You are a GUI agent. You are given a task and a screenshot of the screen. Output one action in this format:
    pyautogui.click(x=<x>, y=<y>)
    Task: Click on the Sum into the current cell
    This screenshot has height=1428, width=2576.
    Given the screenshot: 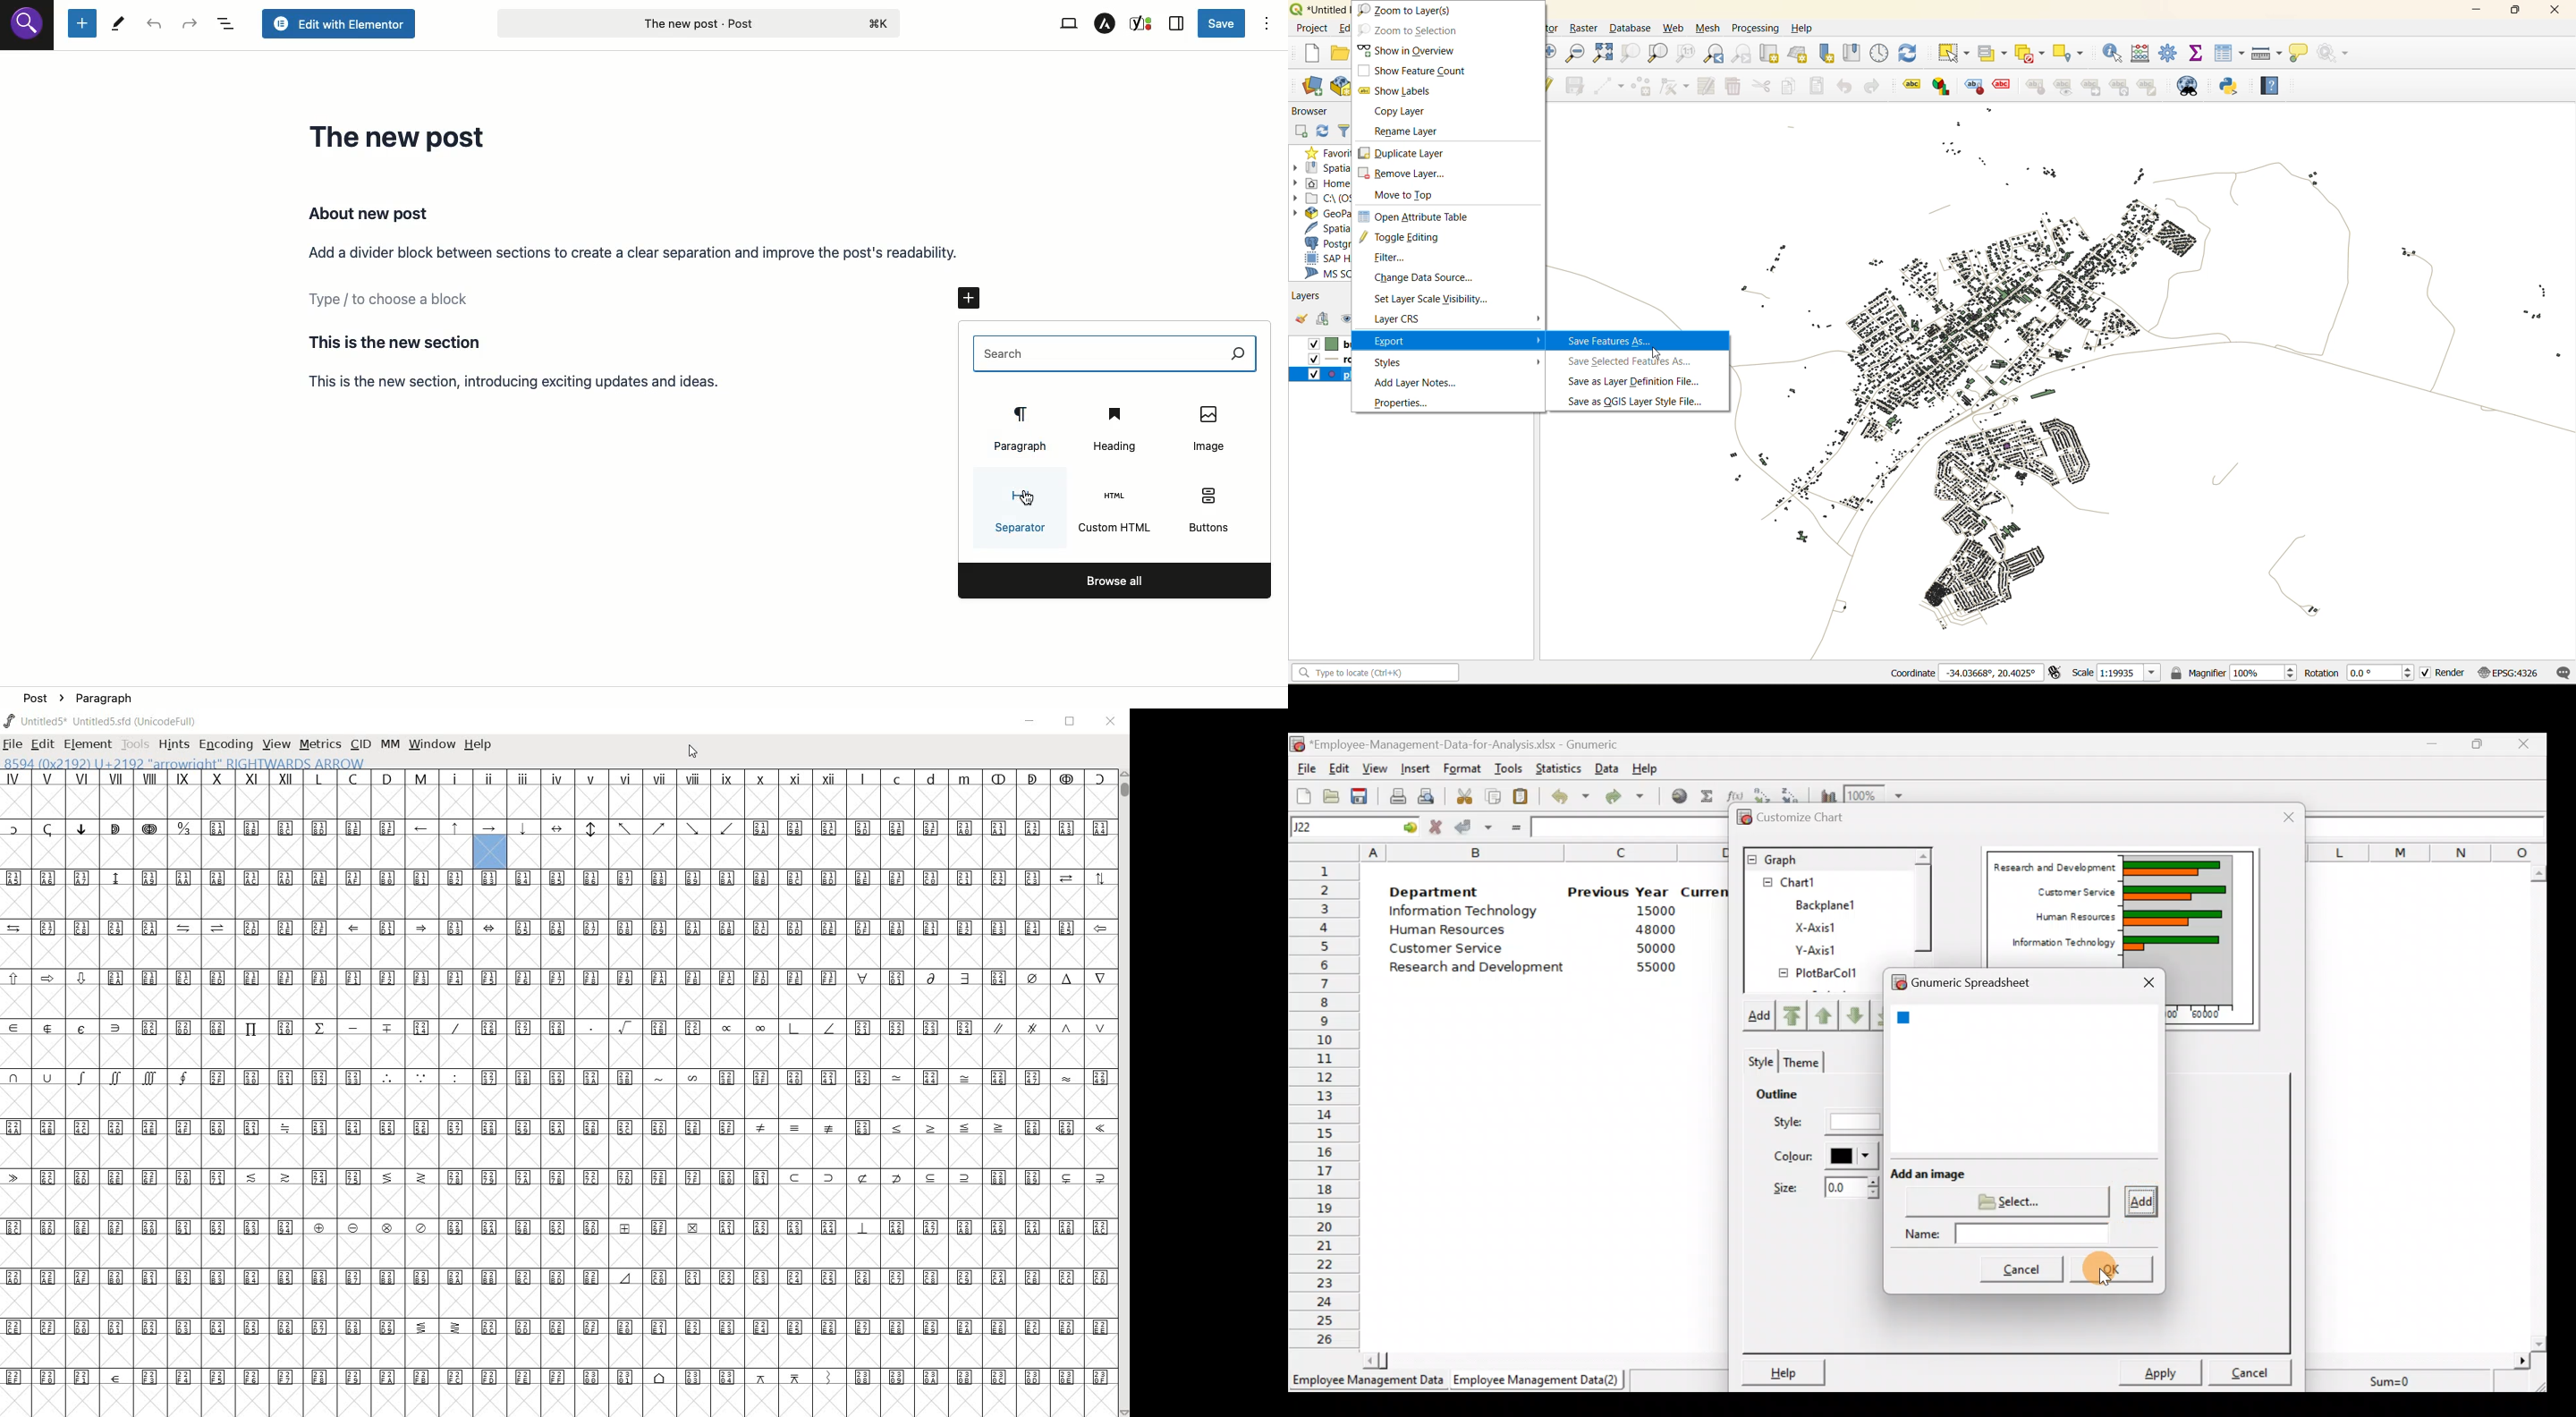 What is the action you would take?
    pyautogui.click(x=1708, y=799)
    